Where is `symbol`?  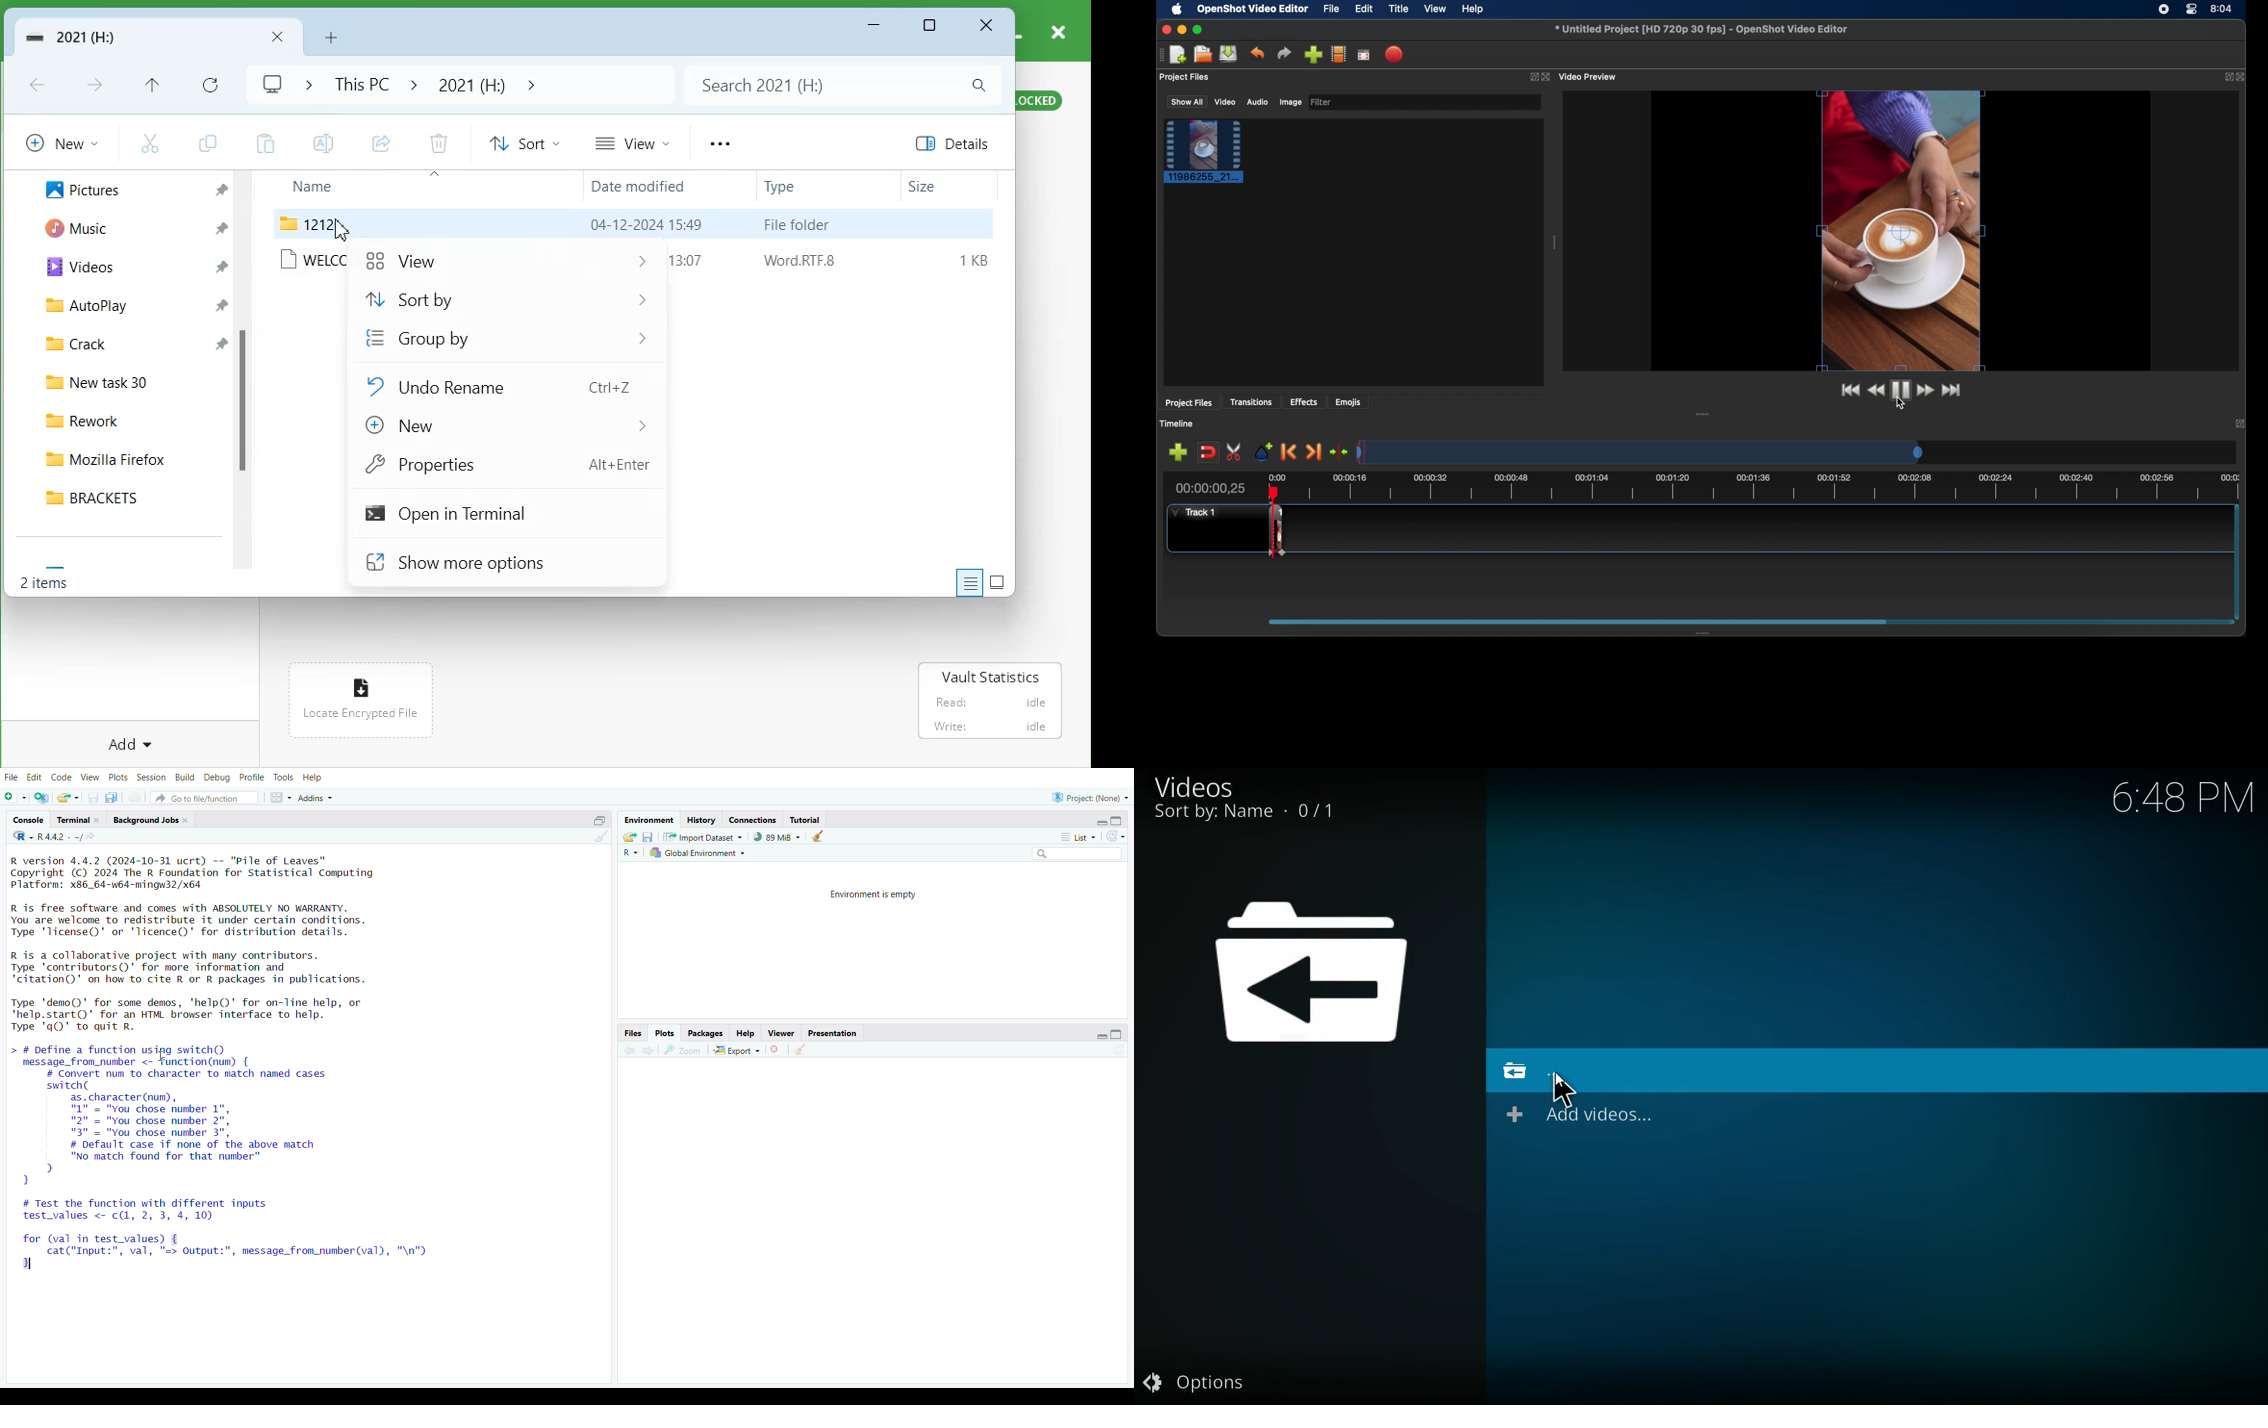
symbol is located at coordinates (1317, 971).